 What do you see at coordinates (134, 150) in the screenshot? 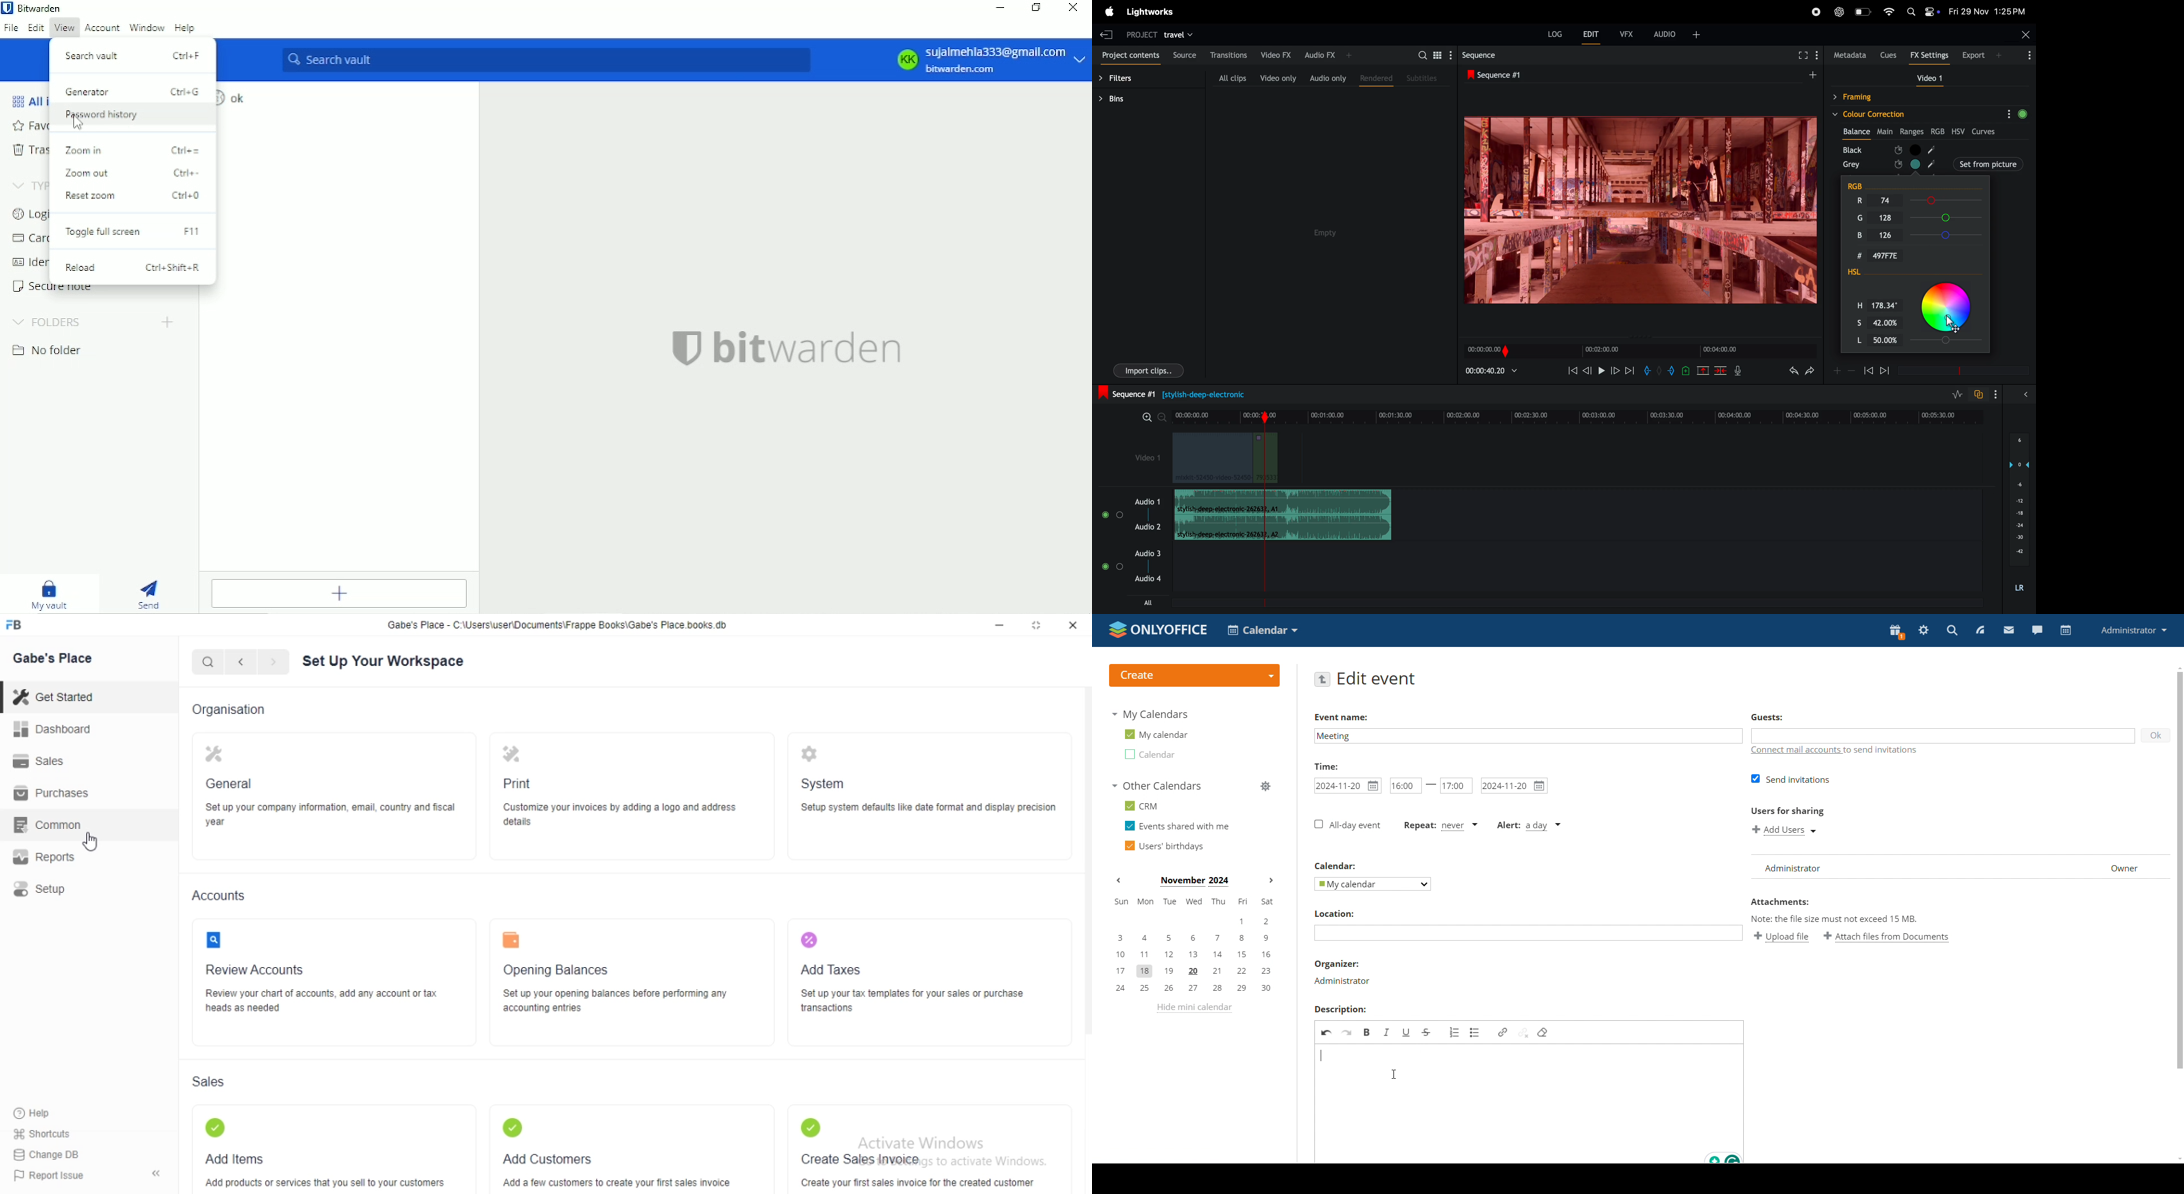
I see `Zoom in` at bounding box center [134, 150].